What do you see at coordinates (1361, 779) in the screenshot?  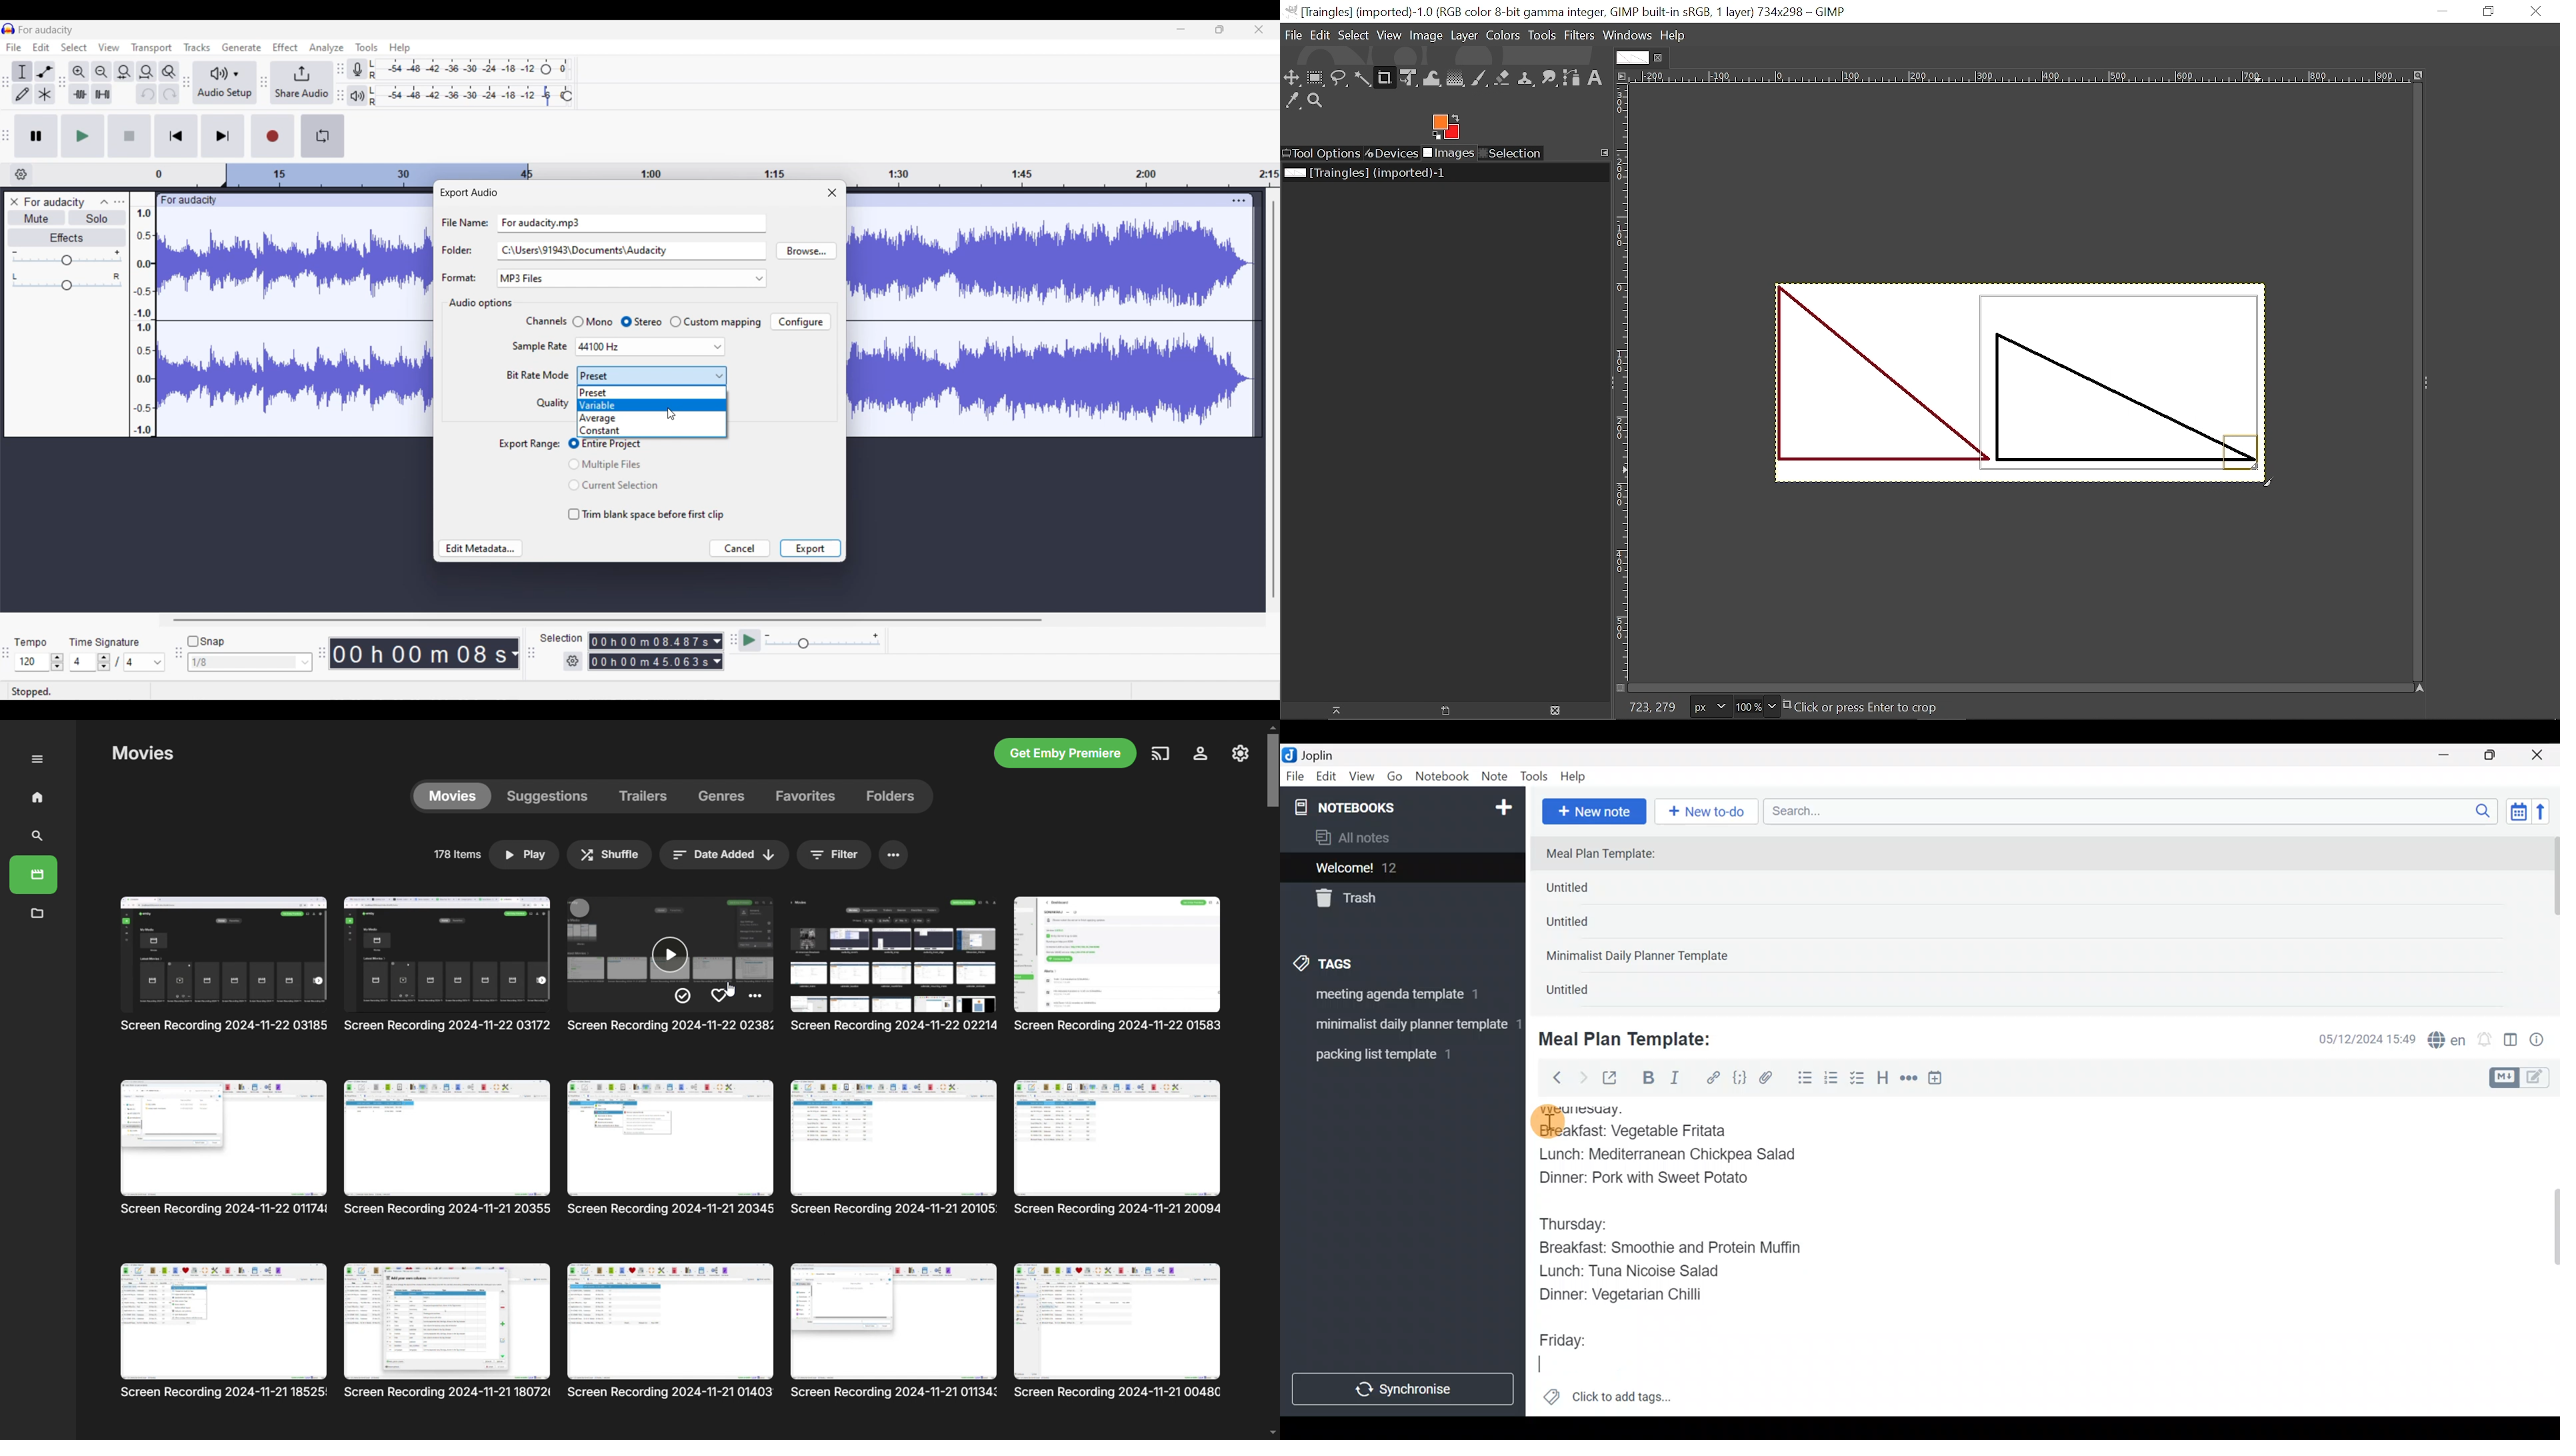 I see `View` at bounding box center [1361, 779].